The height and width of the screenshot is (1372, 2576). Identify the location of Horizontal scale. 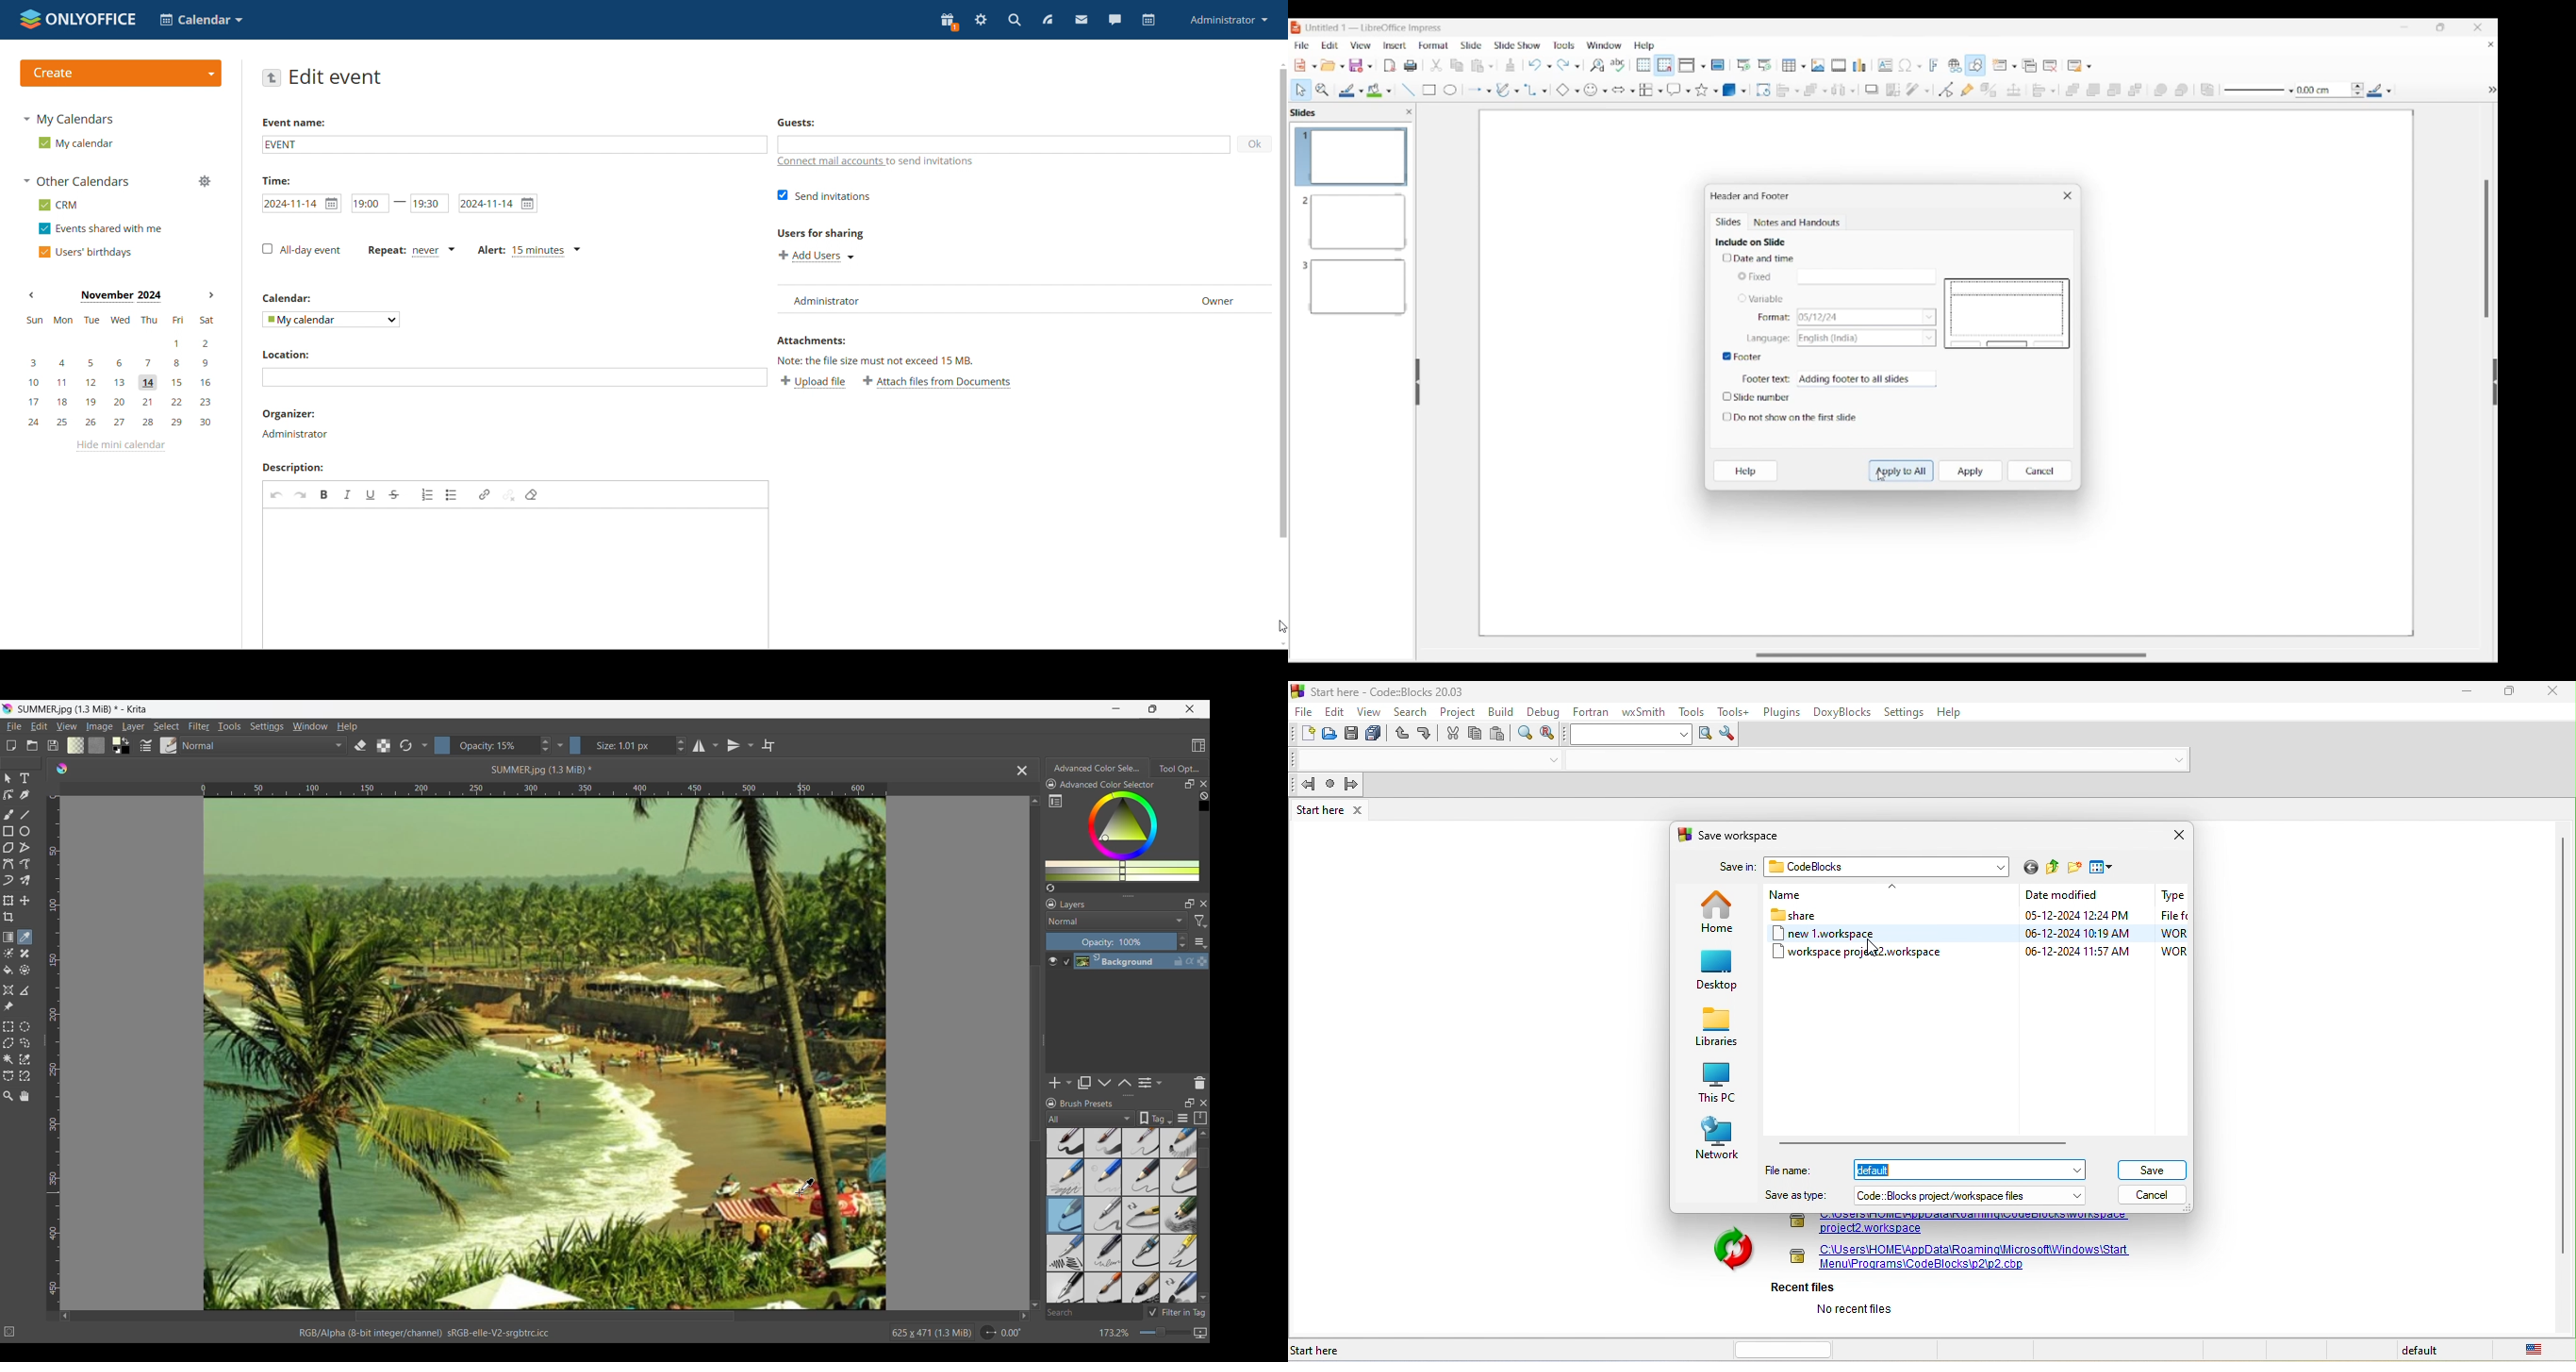
(544, 789).